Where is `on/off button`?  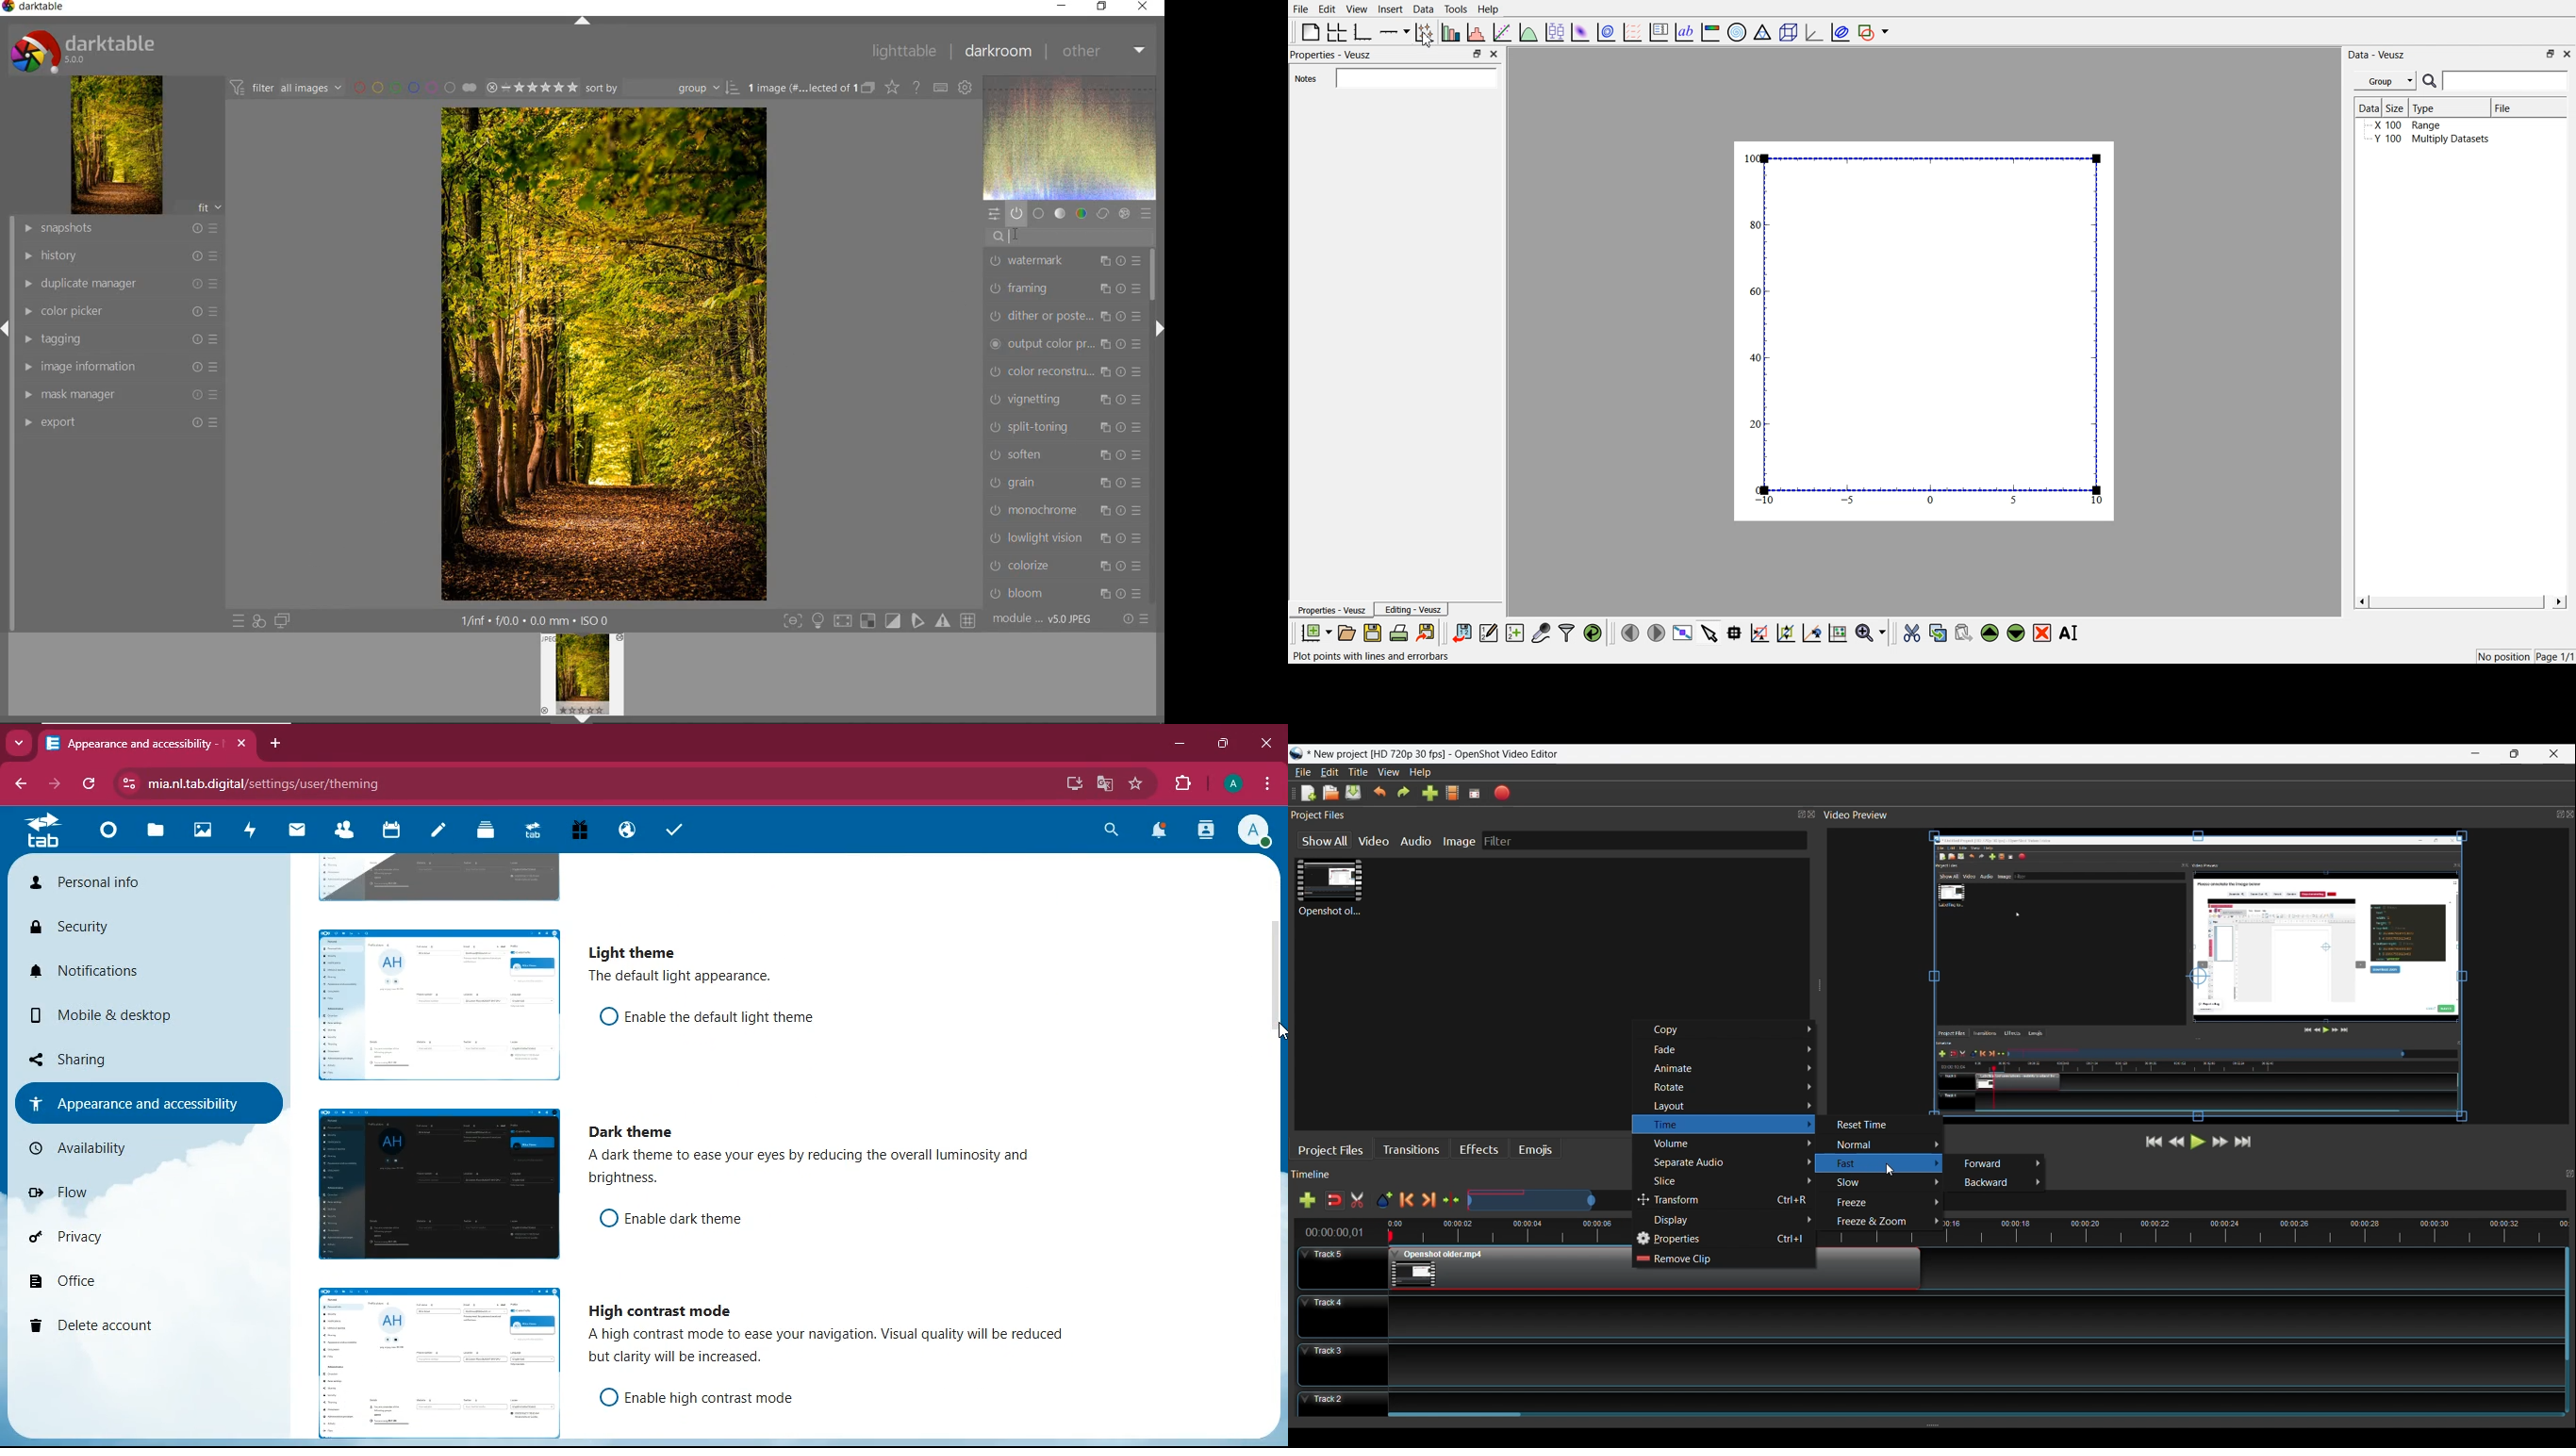 on/off button is located at coordinates (603, 1217).